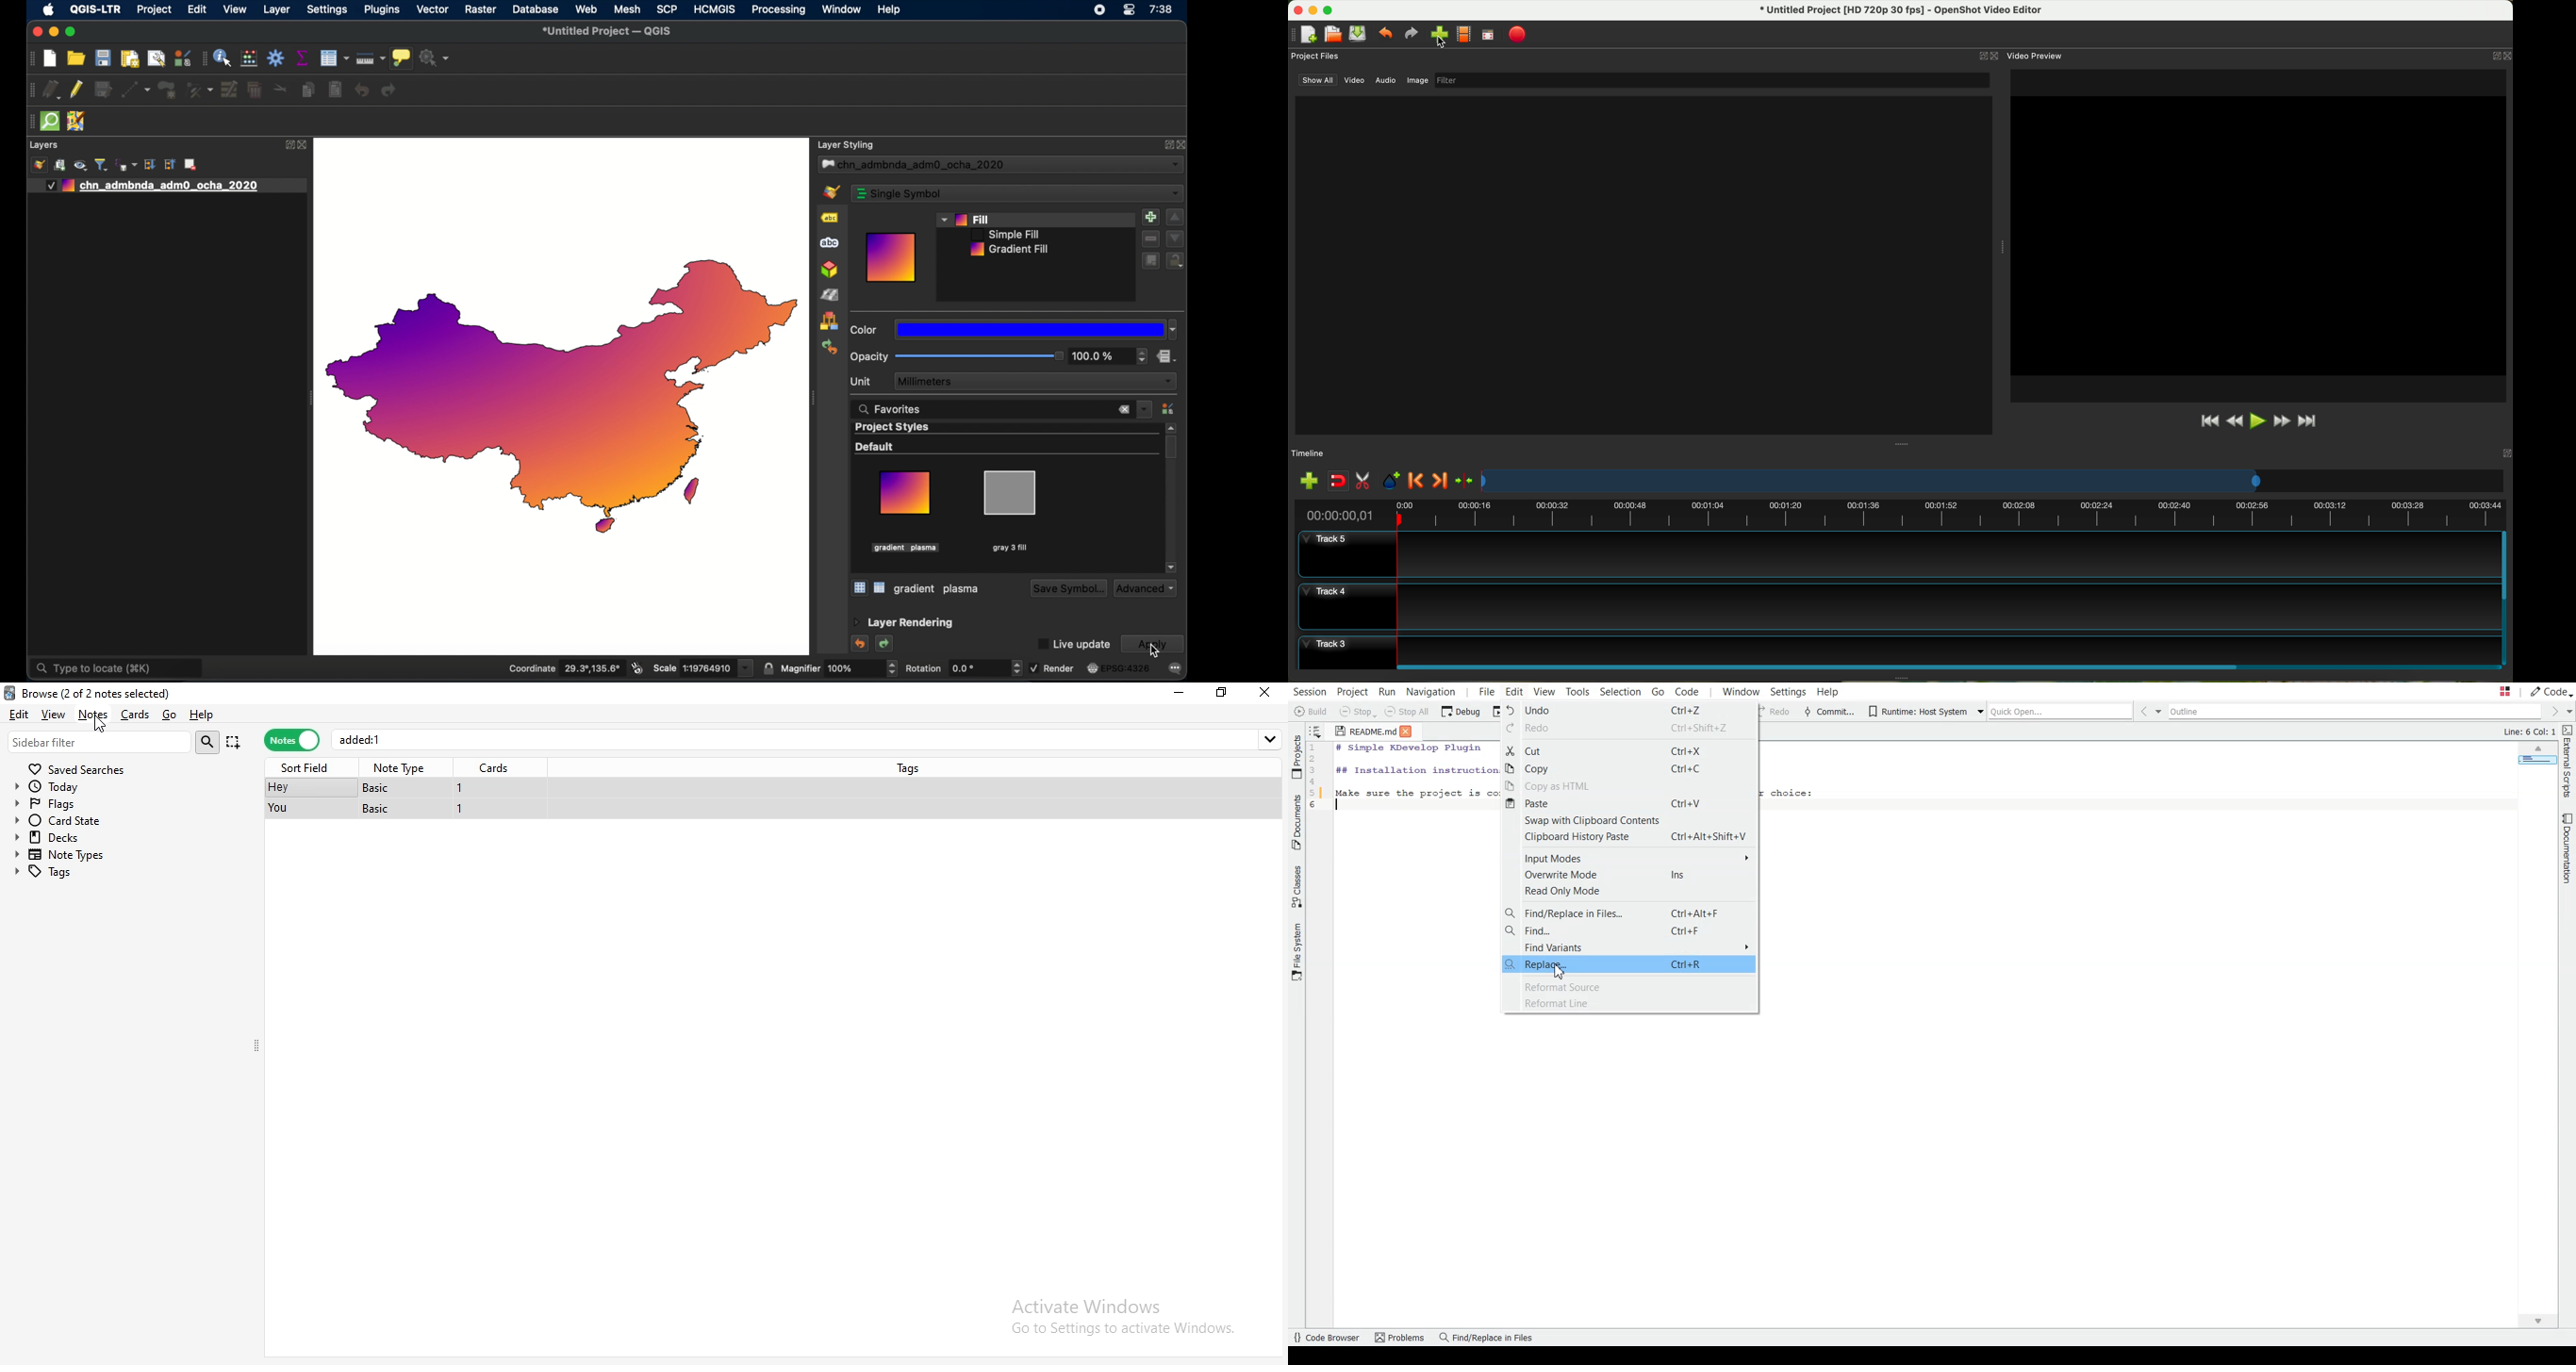 The height and width of the screenshot is (1372, 2576). Describe the element at coordinates (1304, 35) in the screenshot. I see `new project` at that location.